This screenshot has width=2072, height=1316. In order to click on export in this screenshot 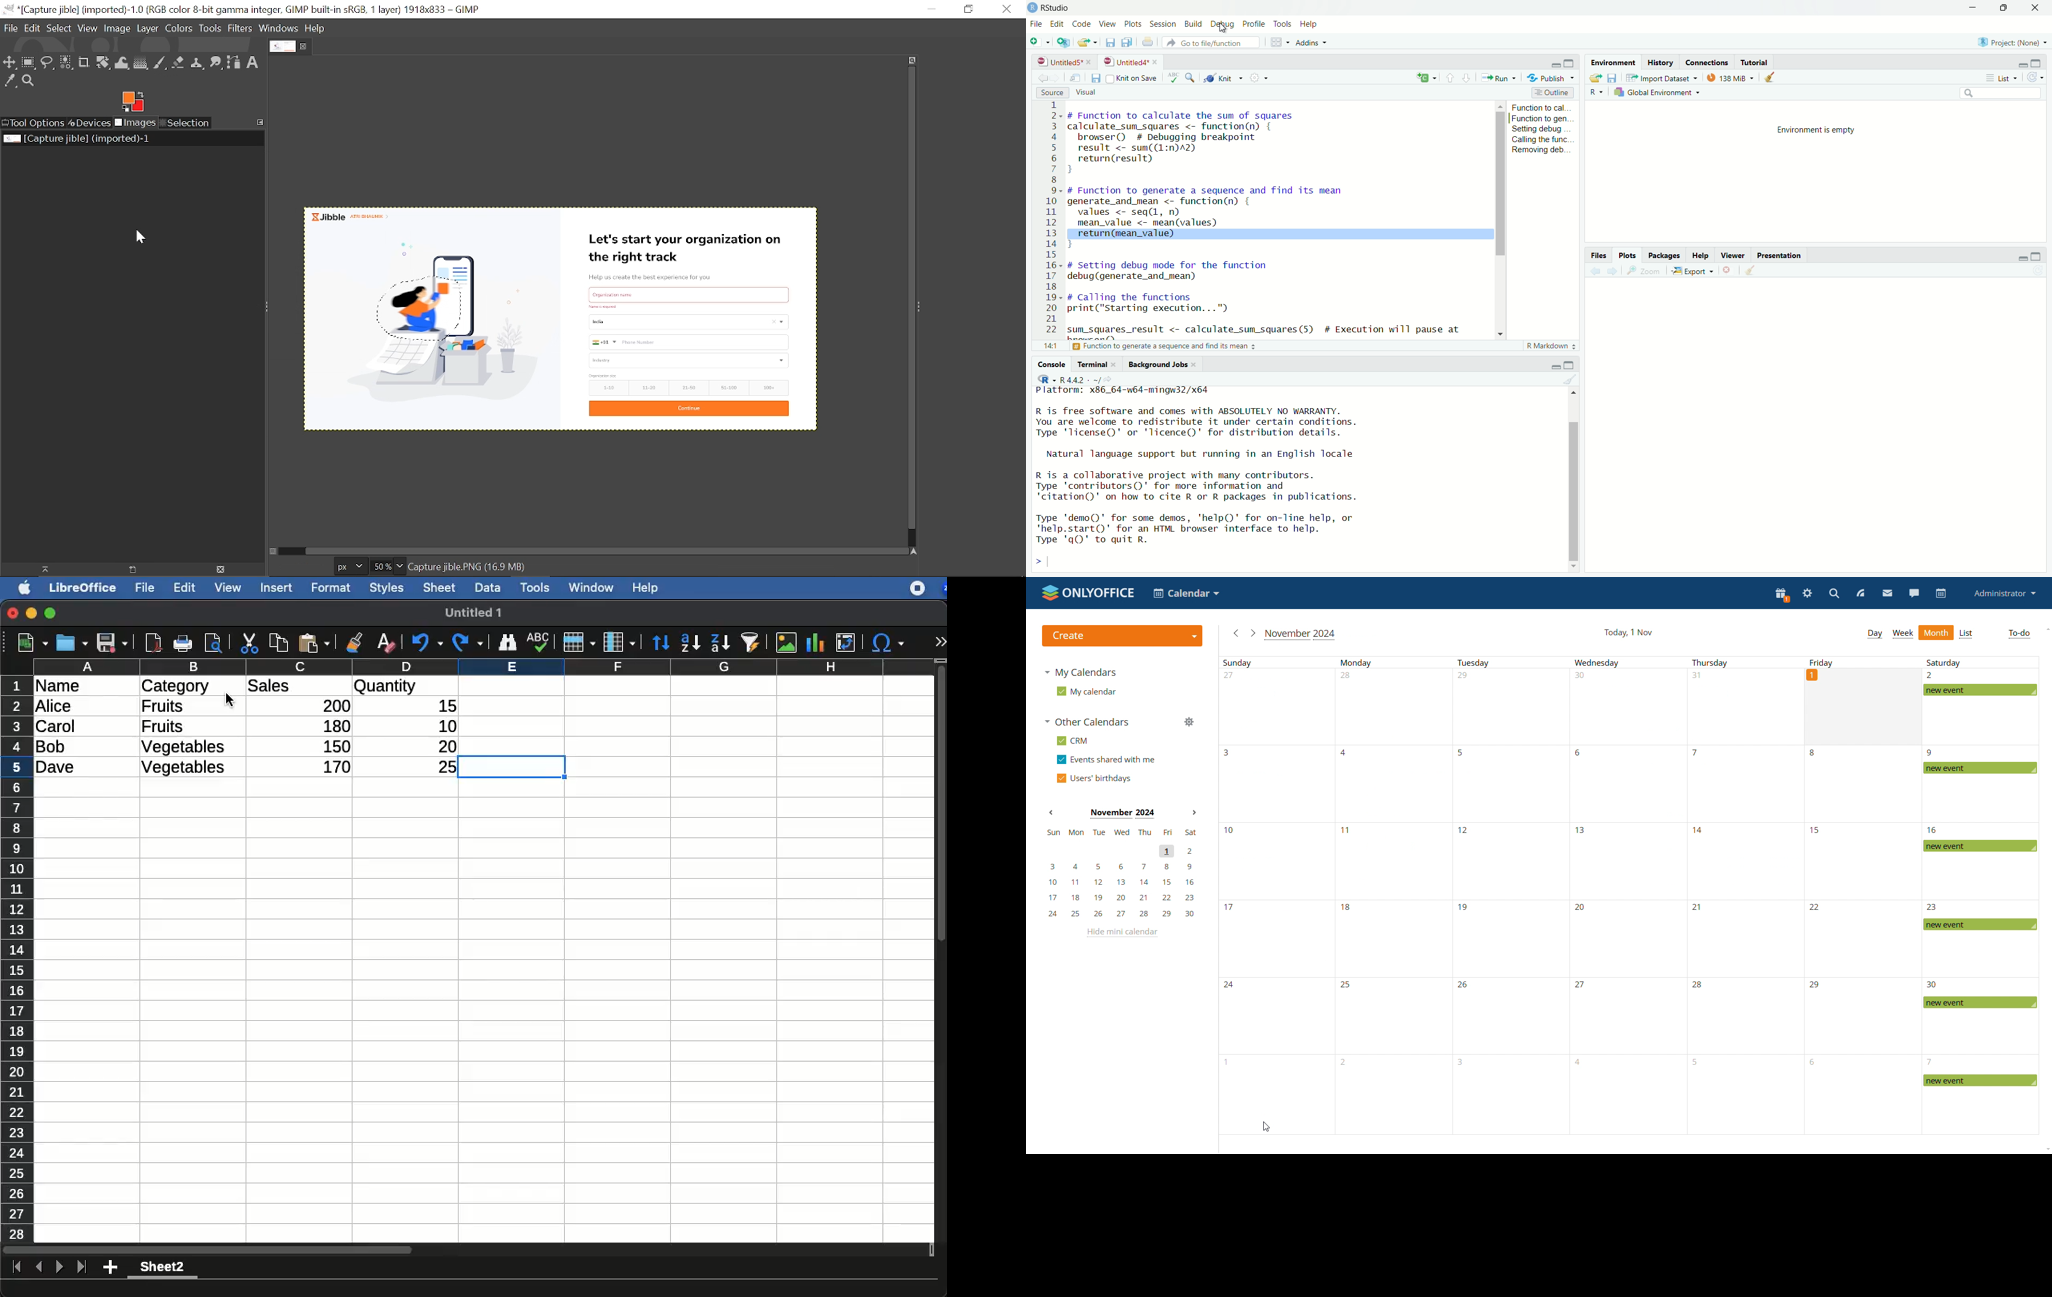, I will do `click(1693, 271)`.